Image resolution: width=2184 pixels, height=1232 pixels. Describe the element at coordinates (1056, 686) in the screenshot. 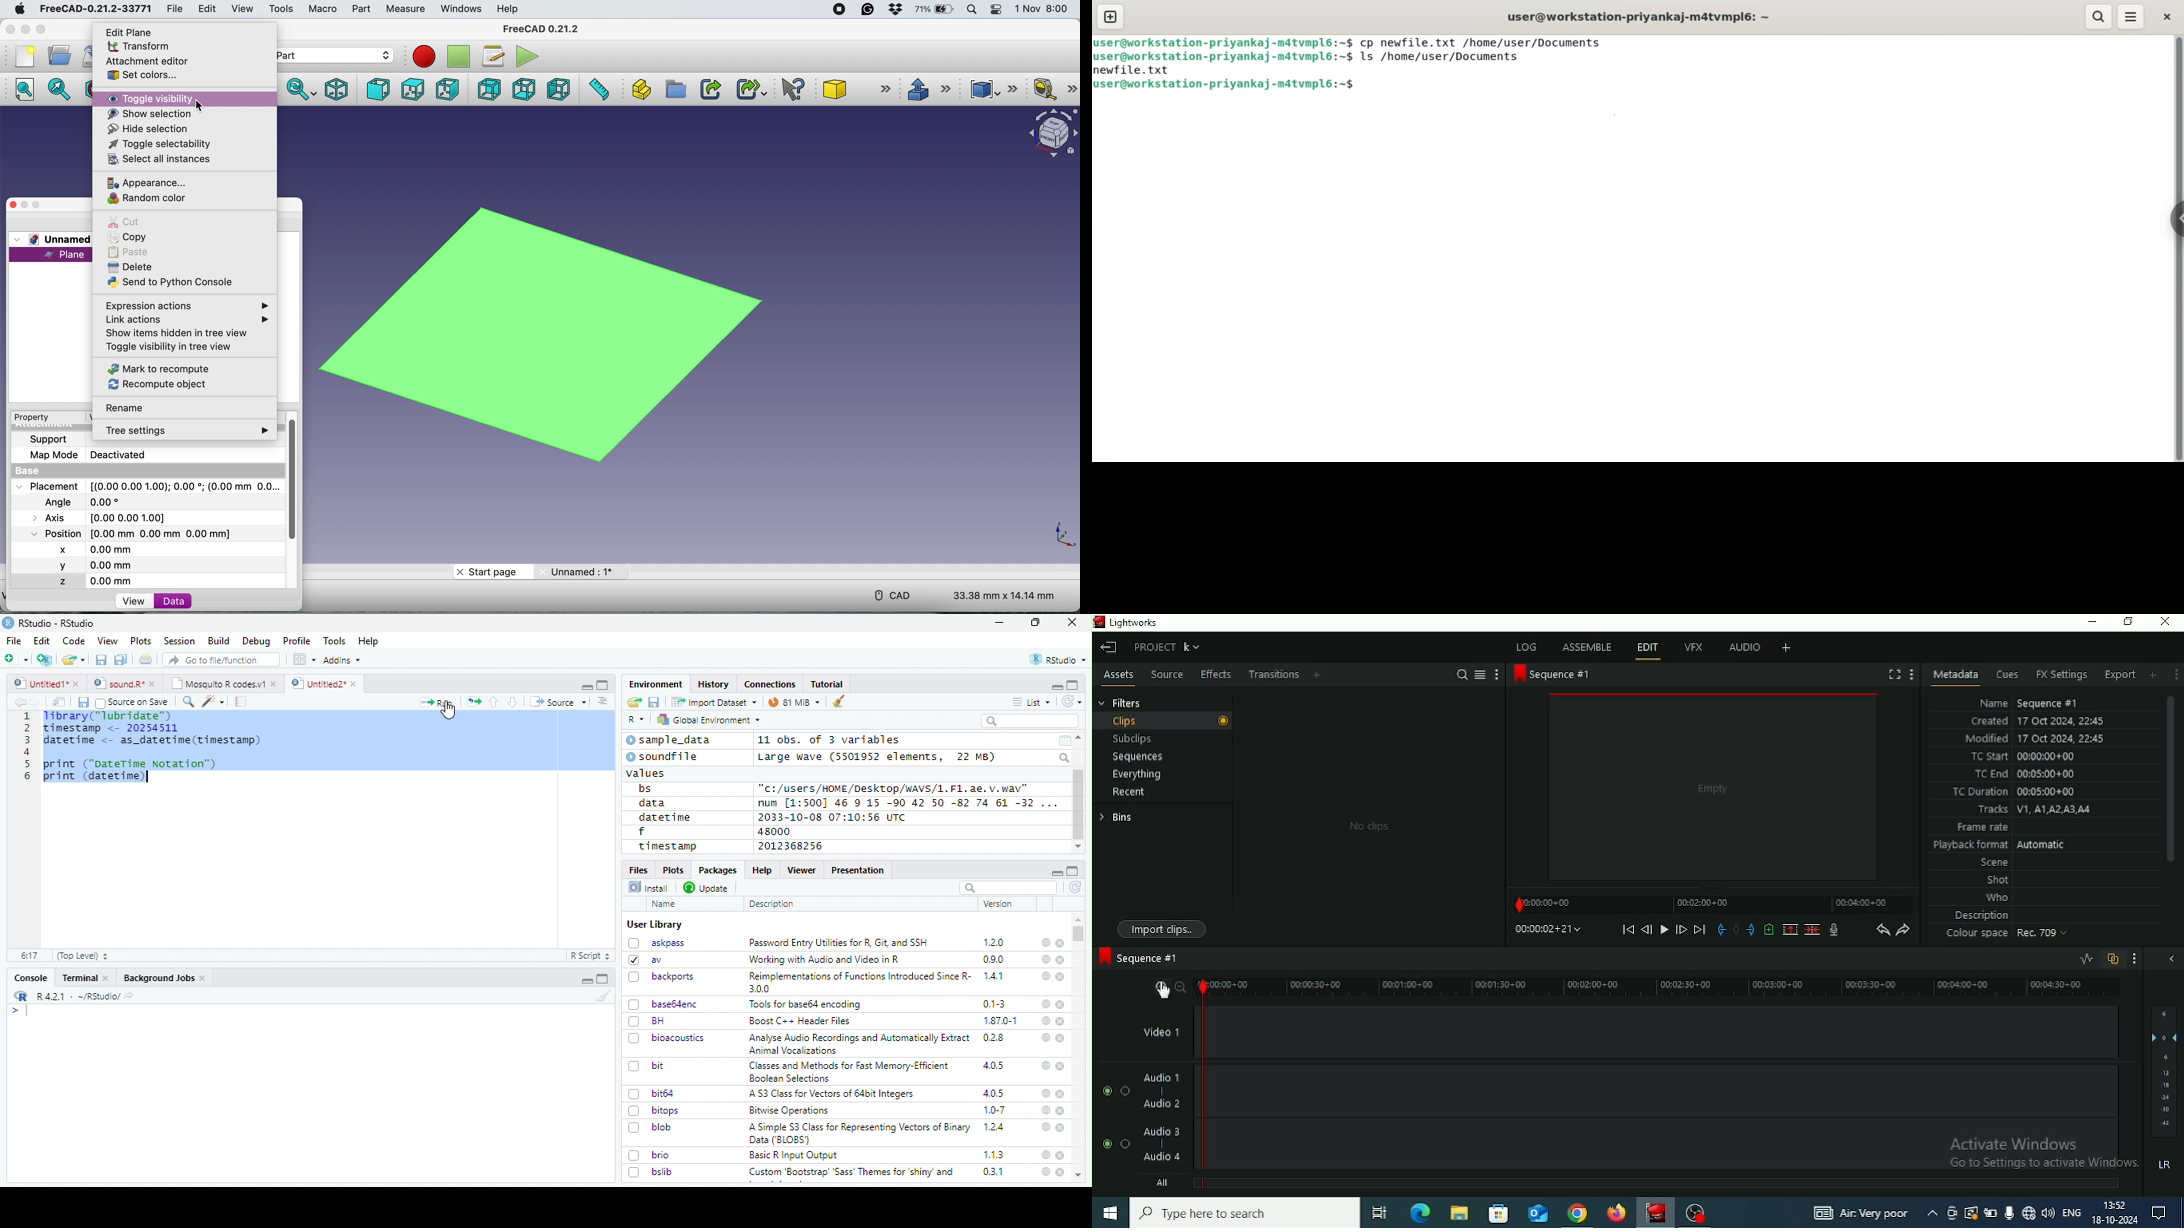

I see `minimize` at that location.